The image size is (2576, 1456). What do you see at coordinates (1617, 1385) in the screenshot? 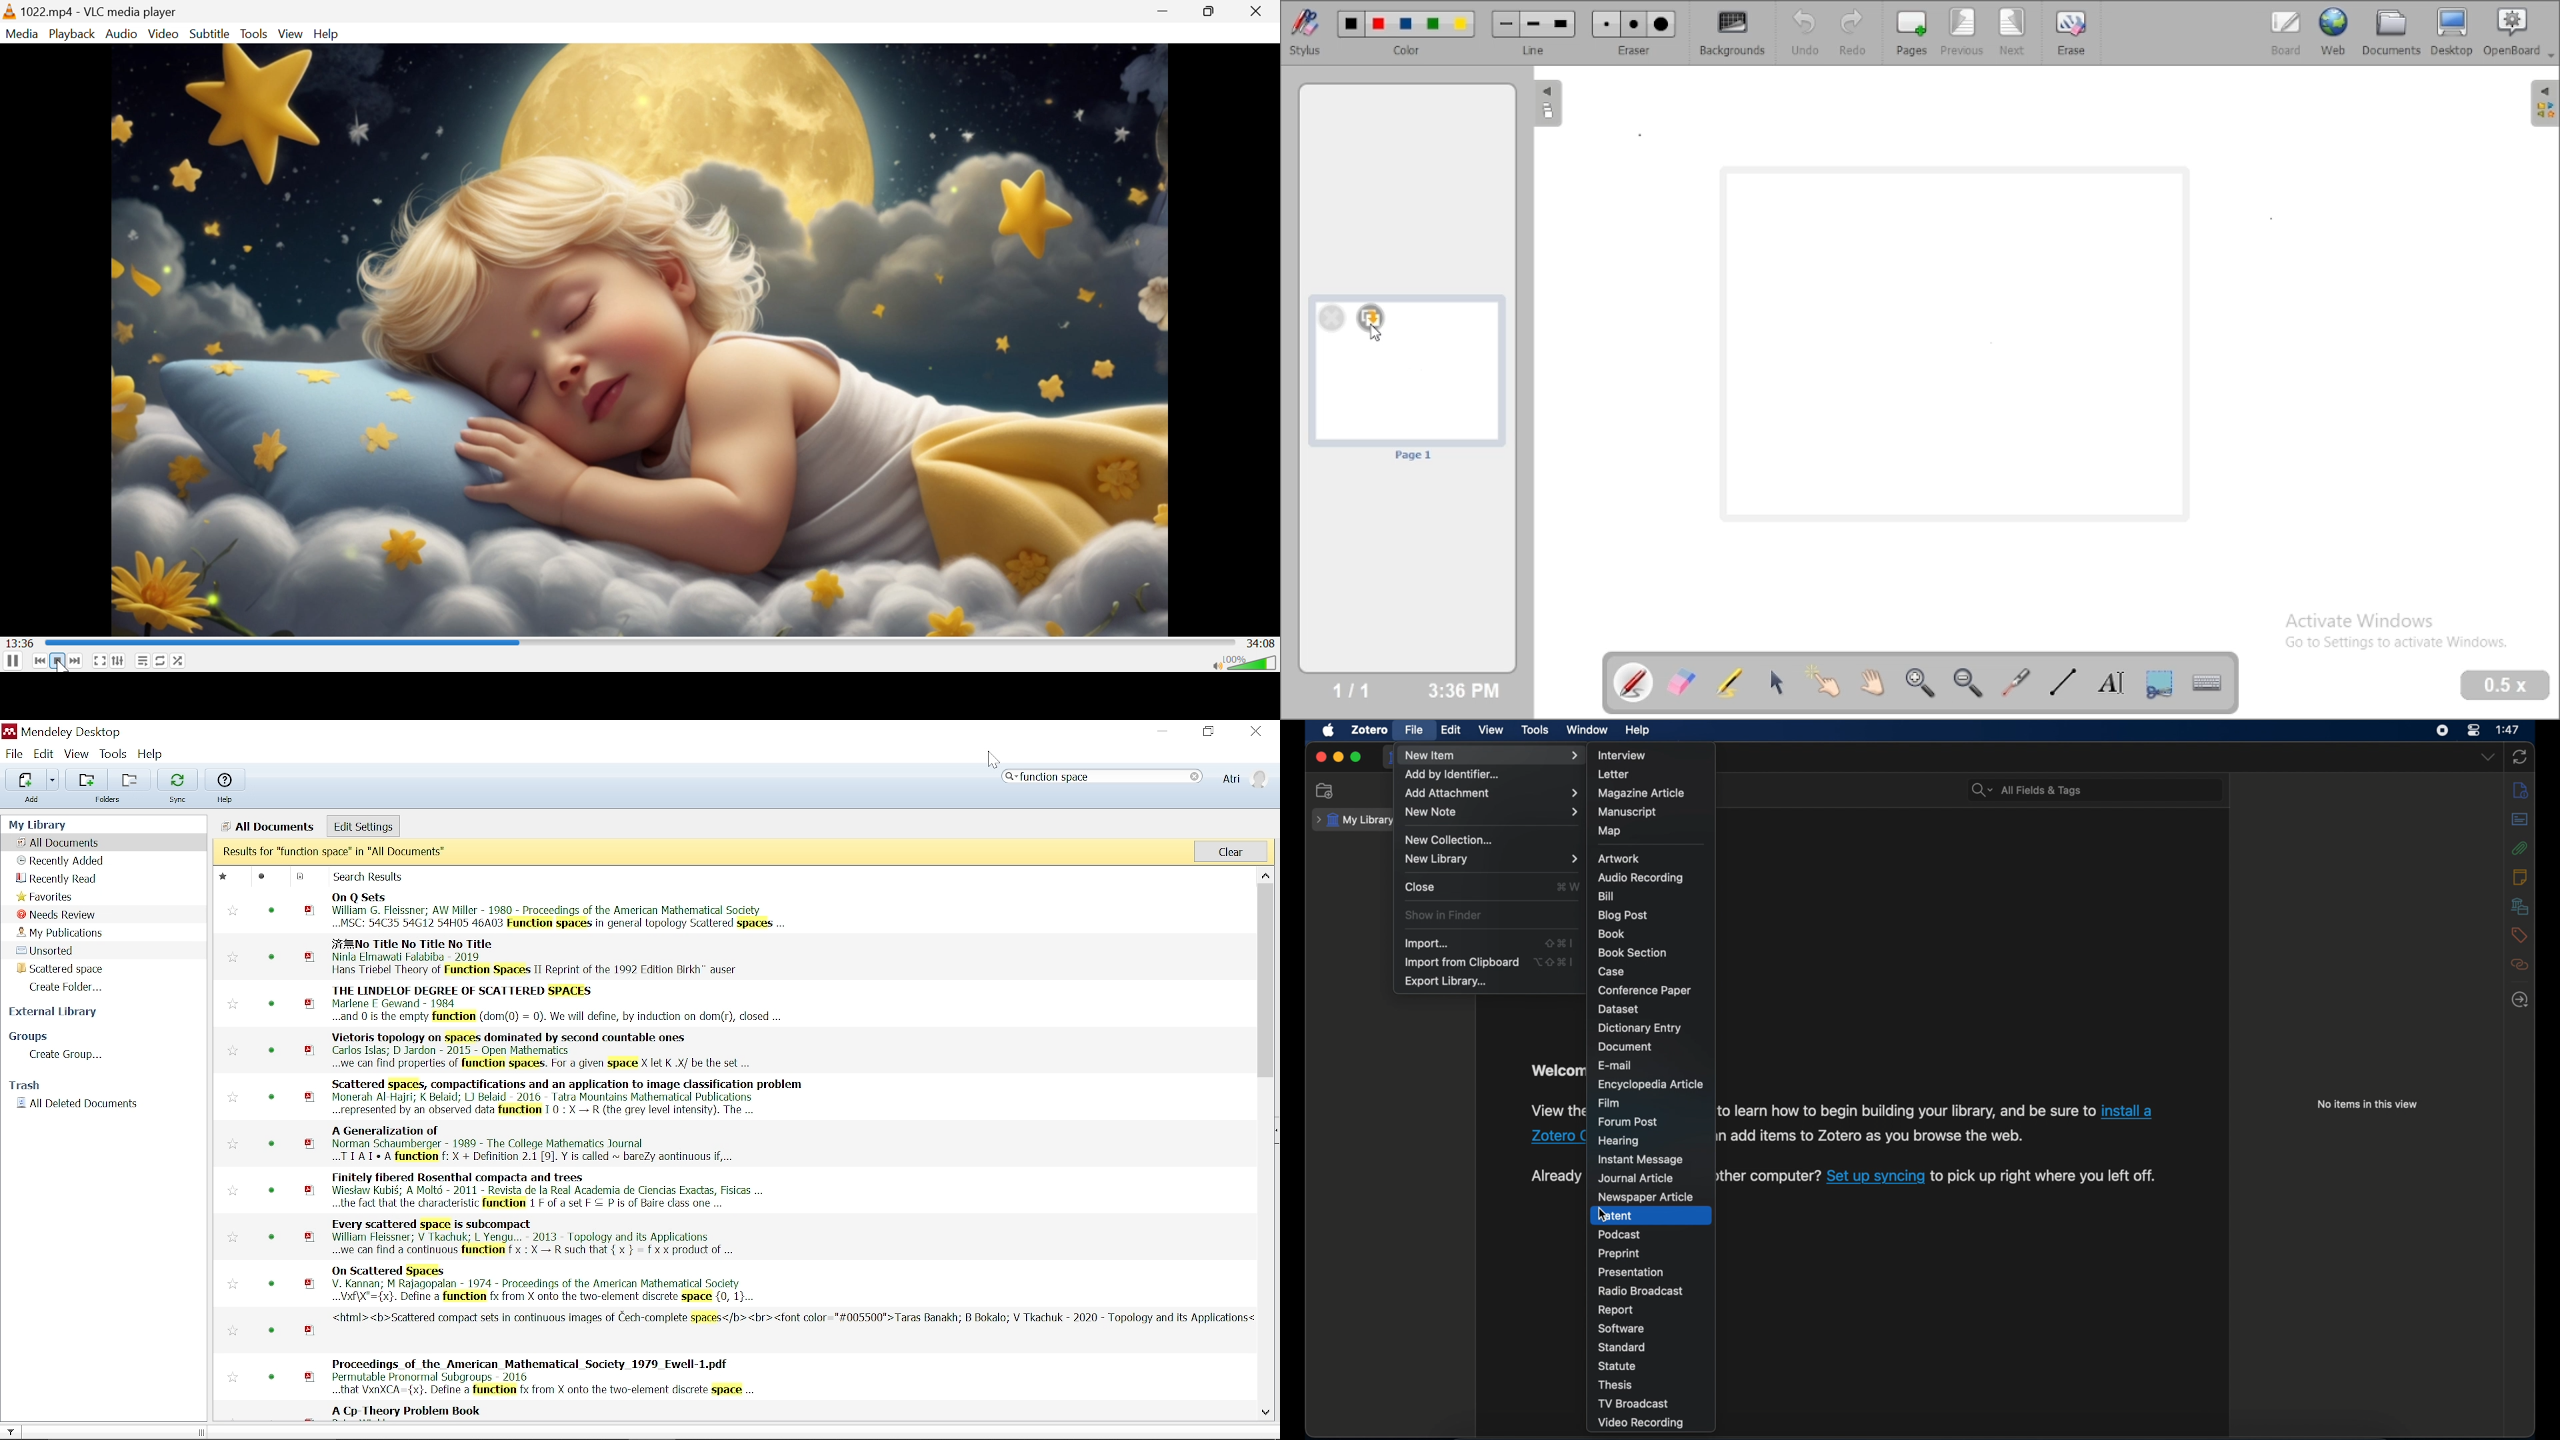
I see `thesis` at bounding box center [1617, 1385].